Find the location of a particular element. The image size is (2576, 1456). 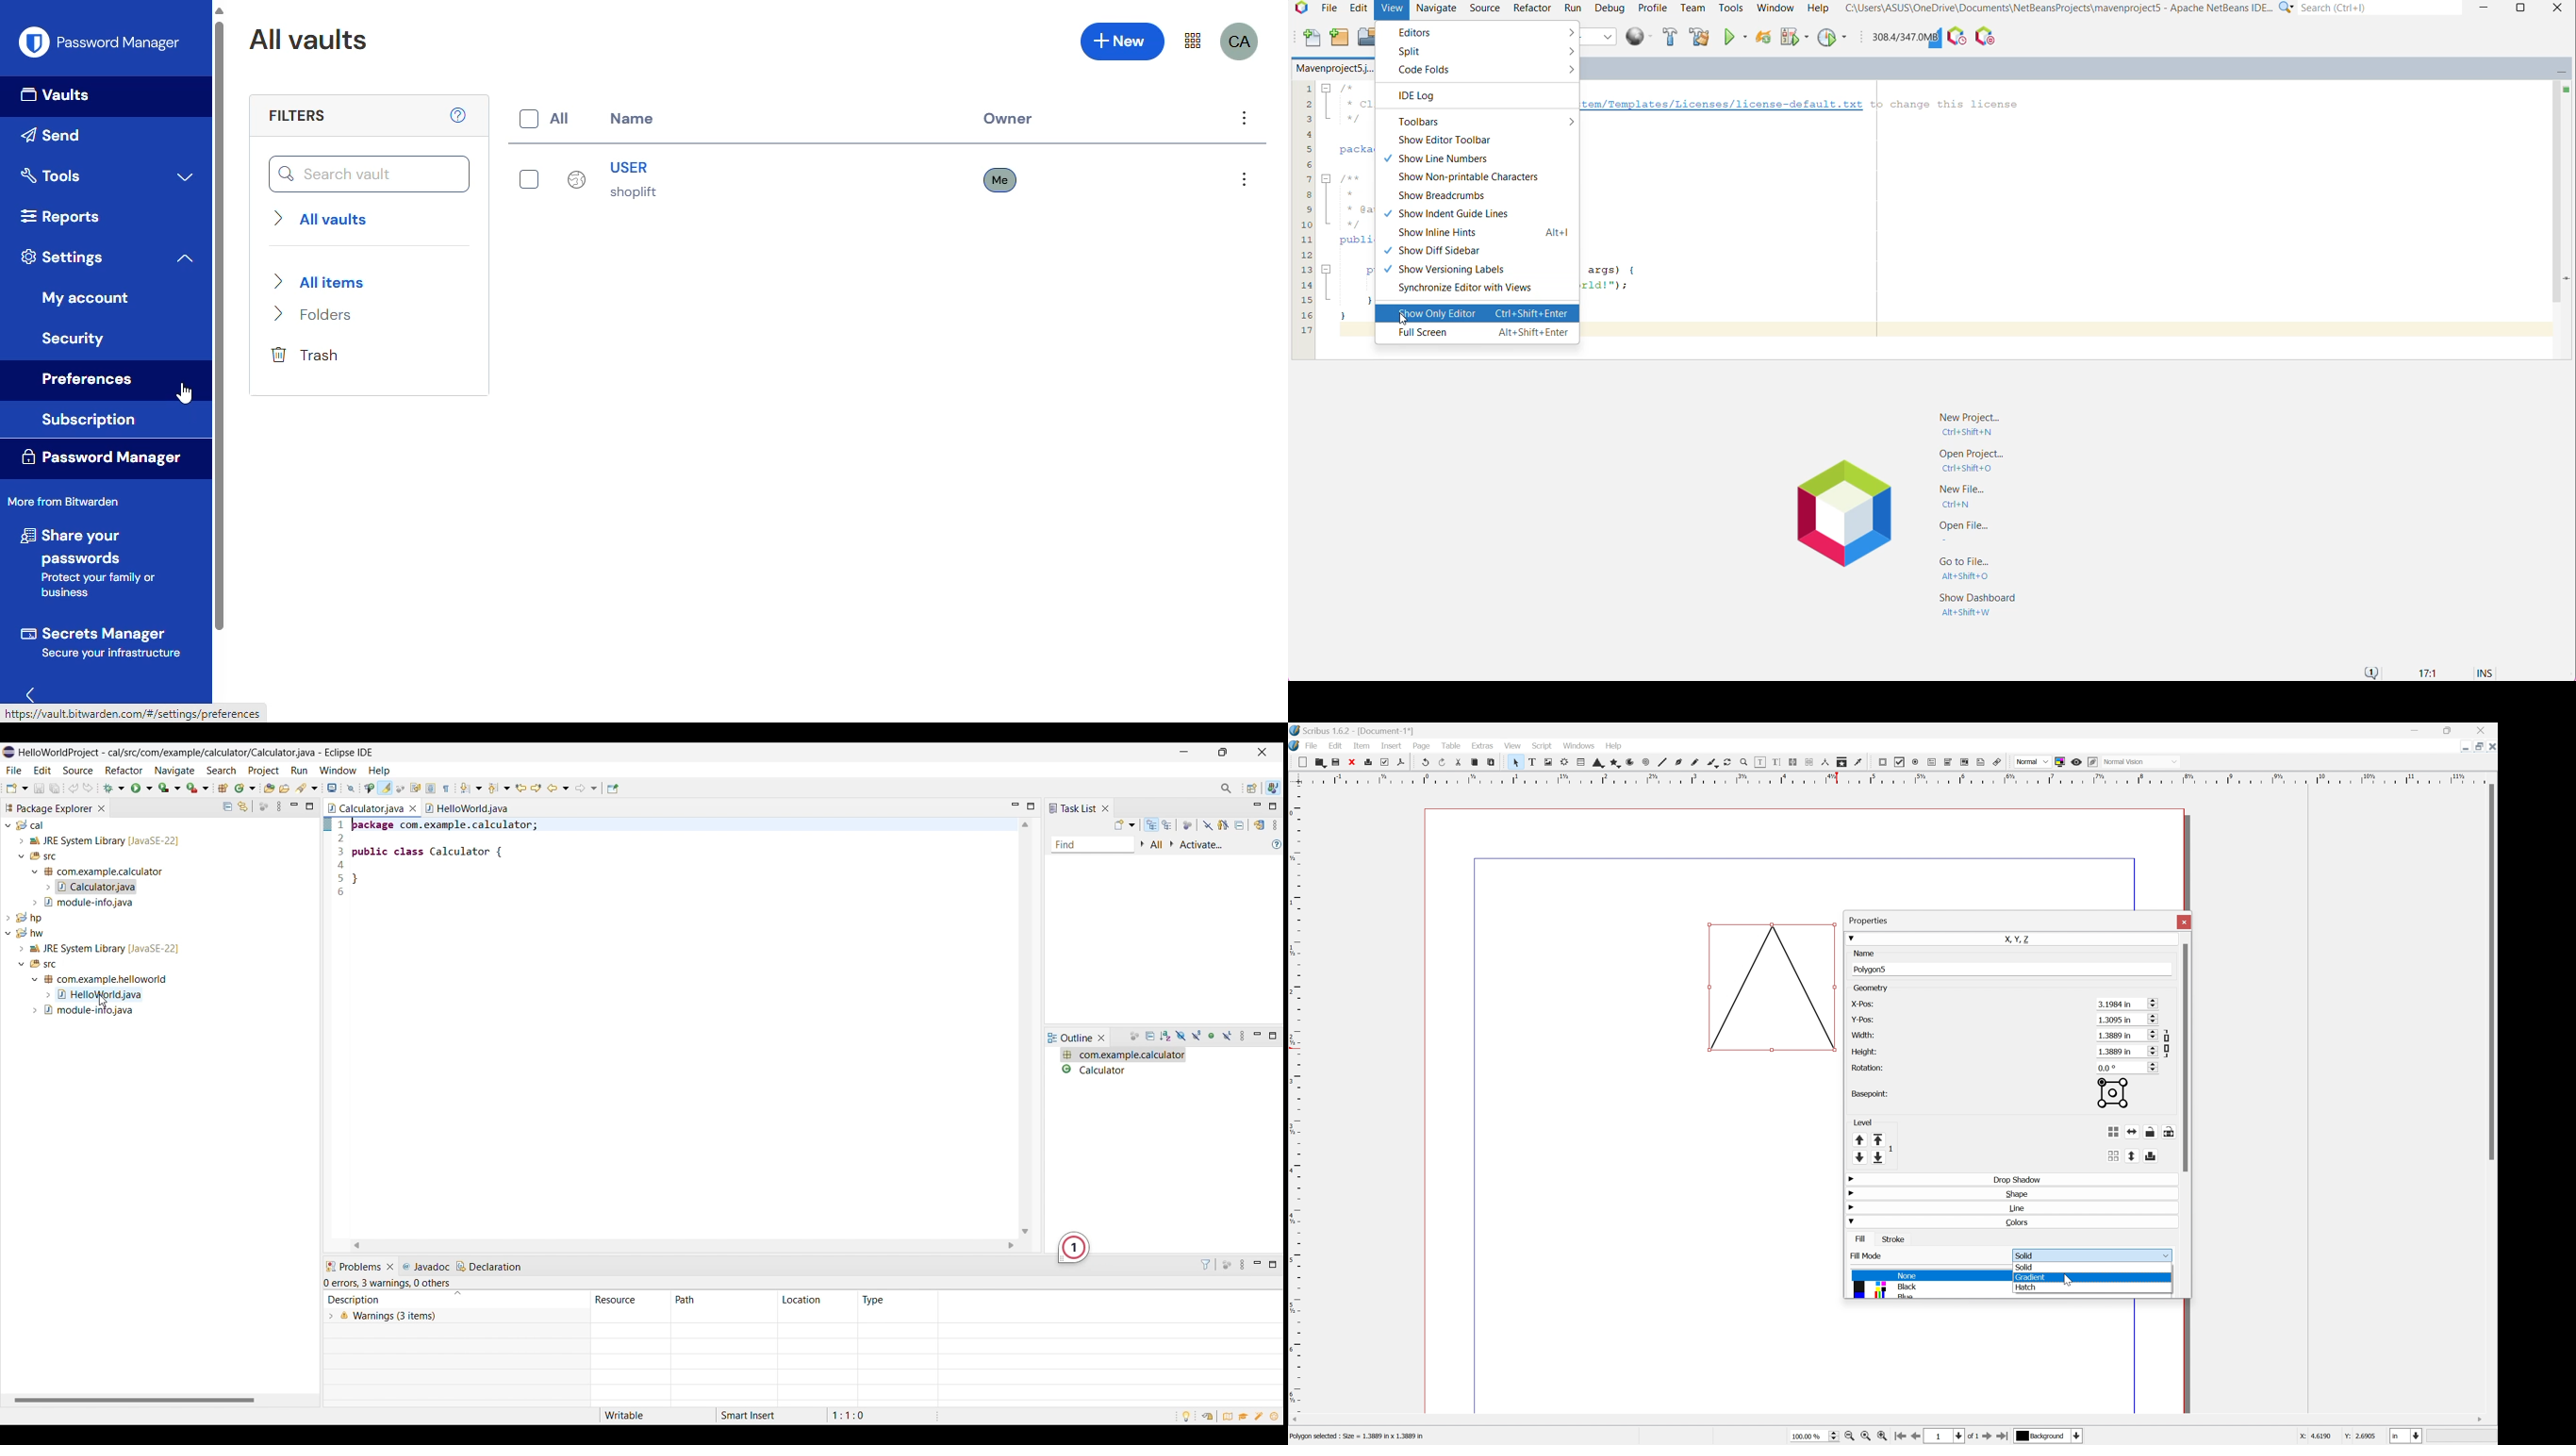

Unlink Text frames is located at coordinates (1807, 762).